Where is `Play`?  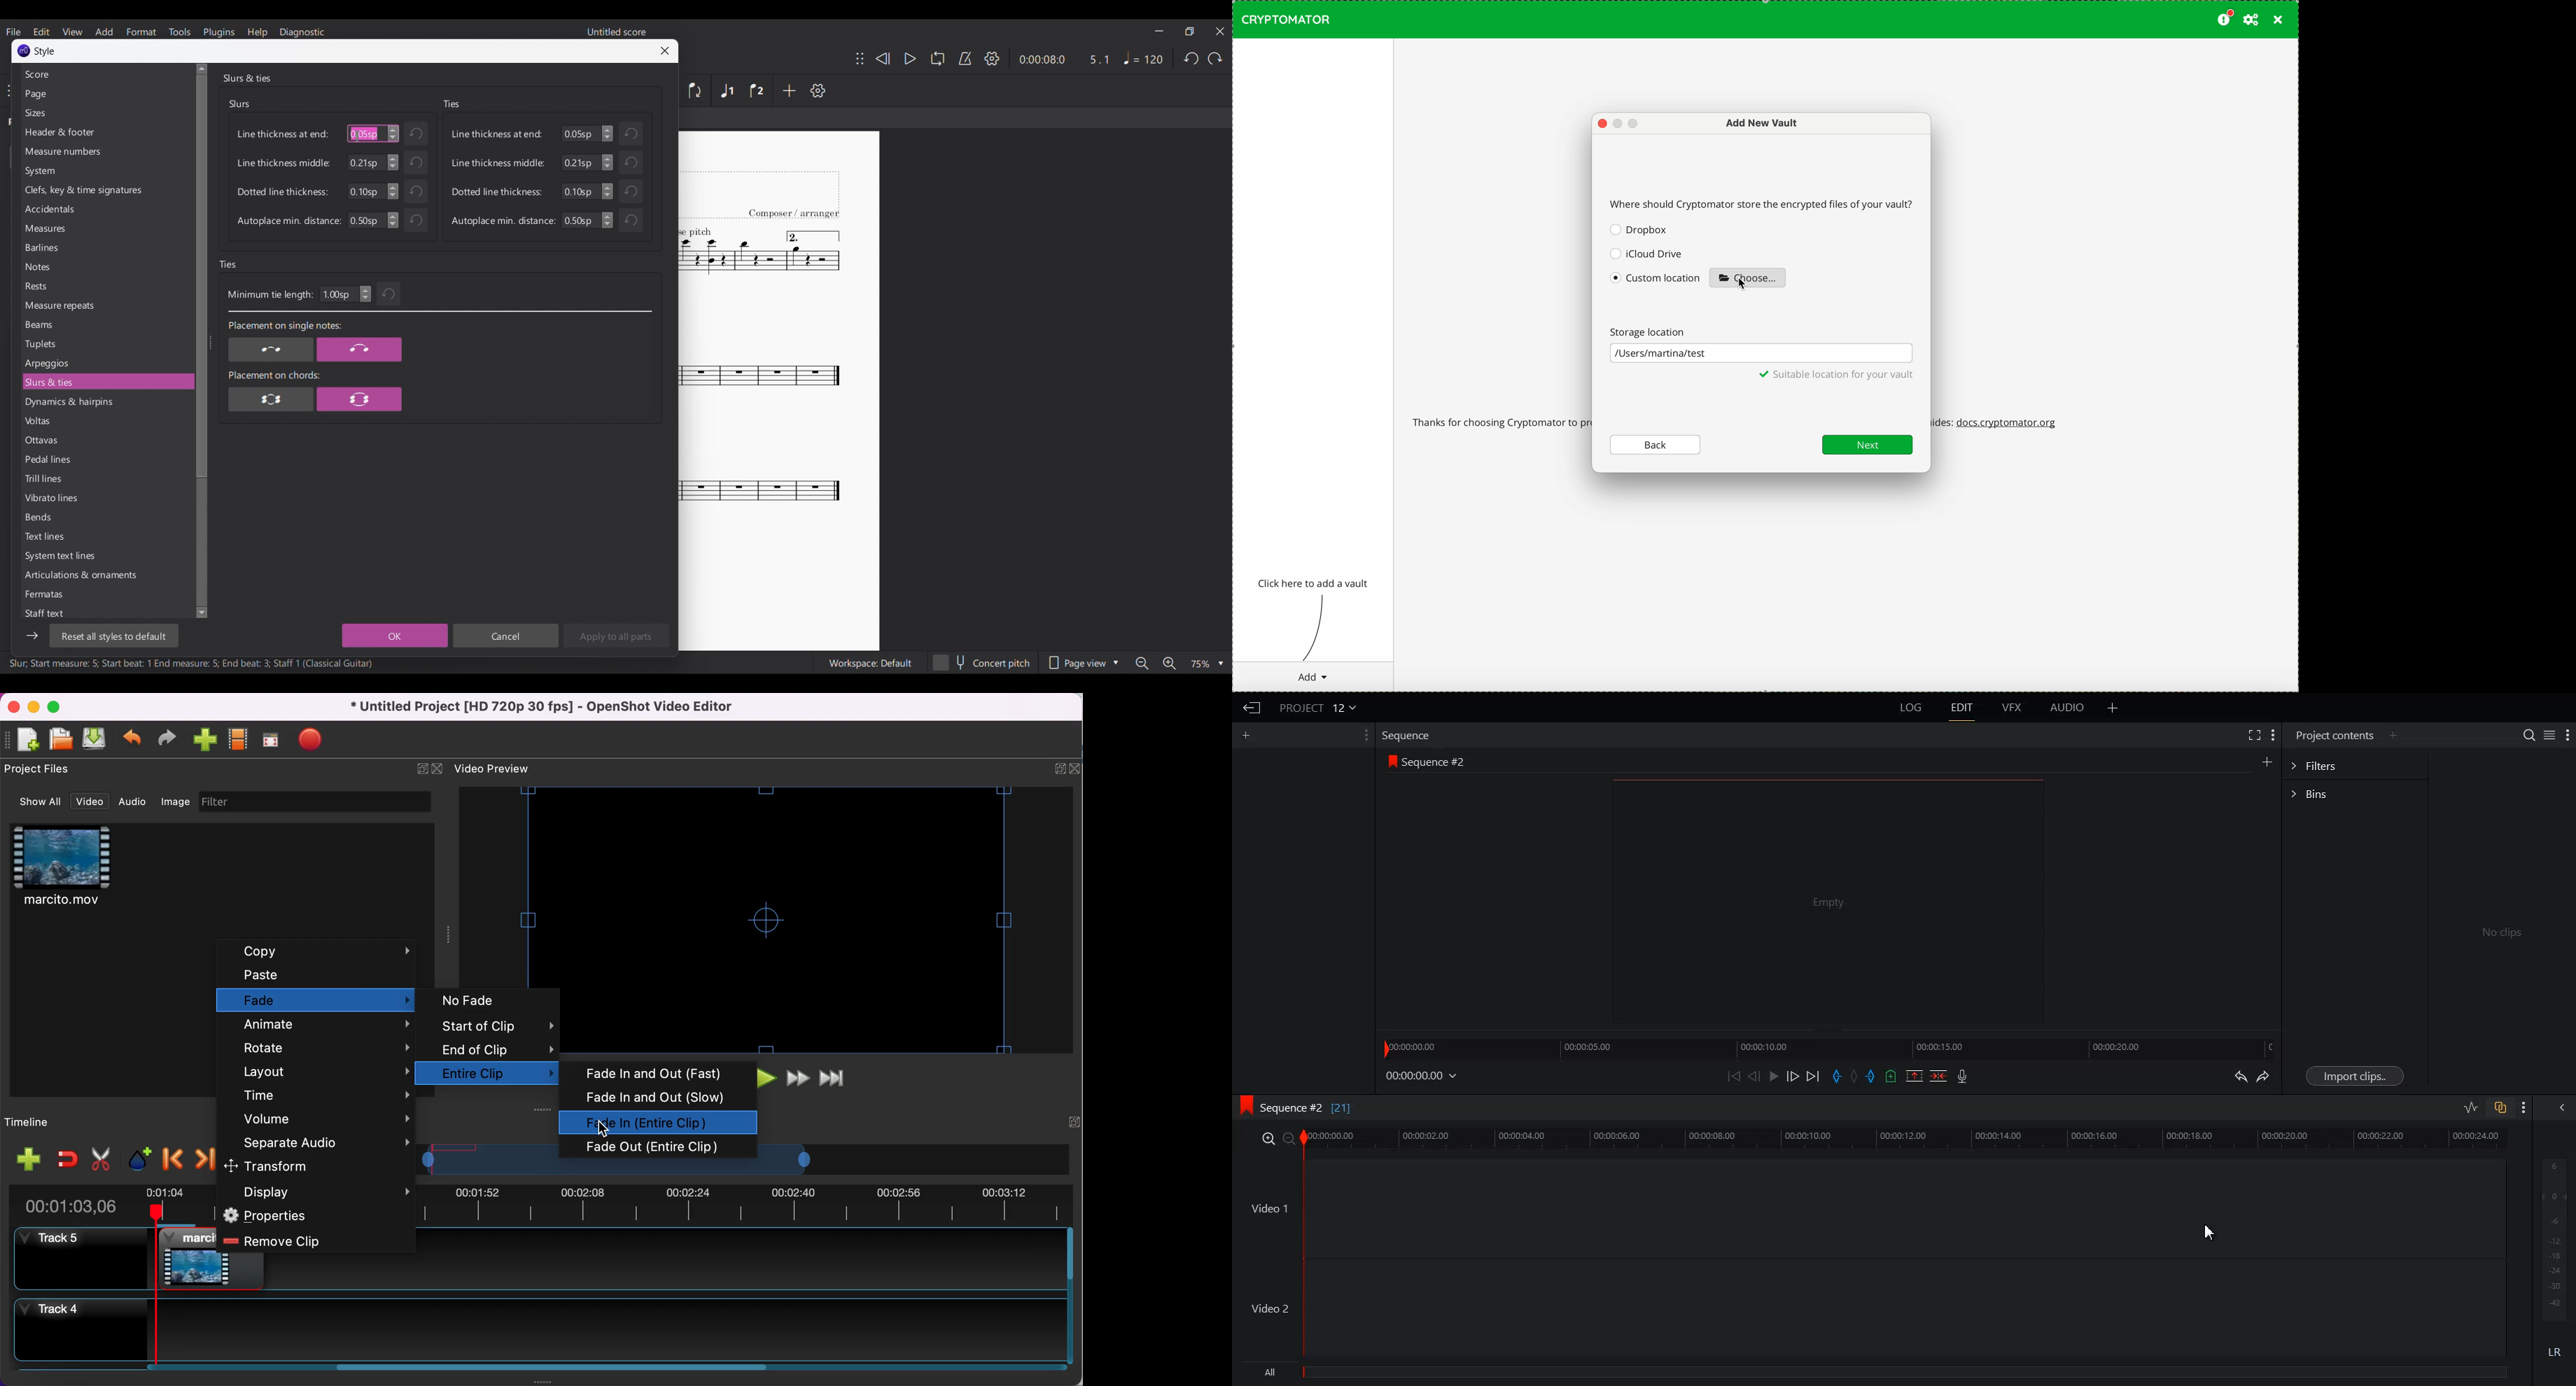
Play is located at coordinates (905, 58).